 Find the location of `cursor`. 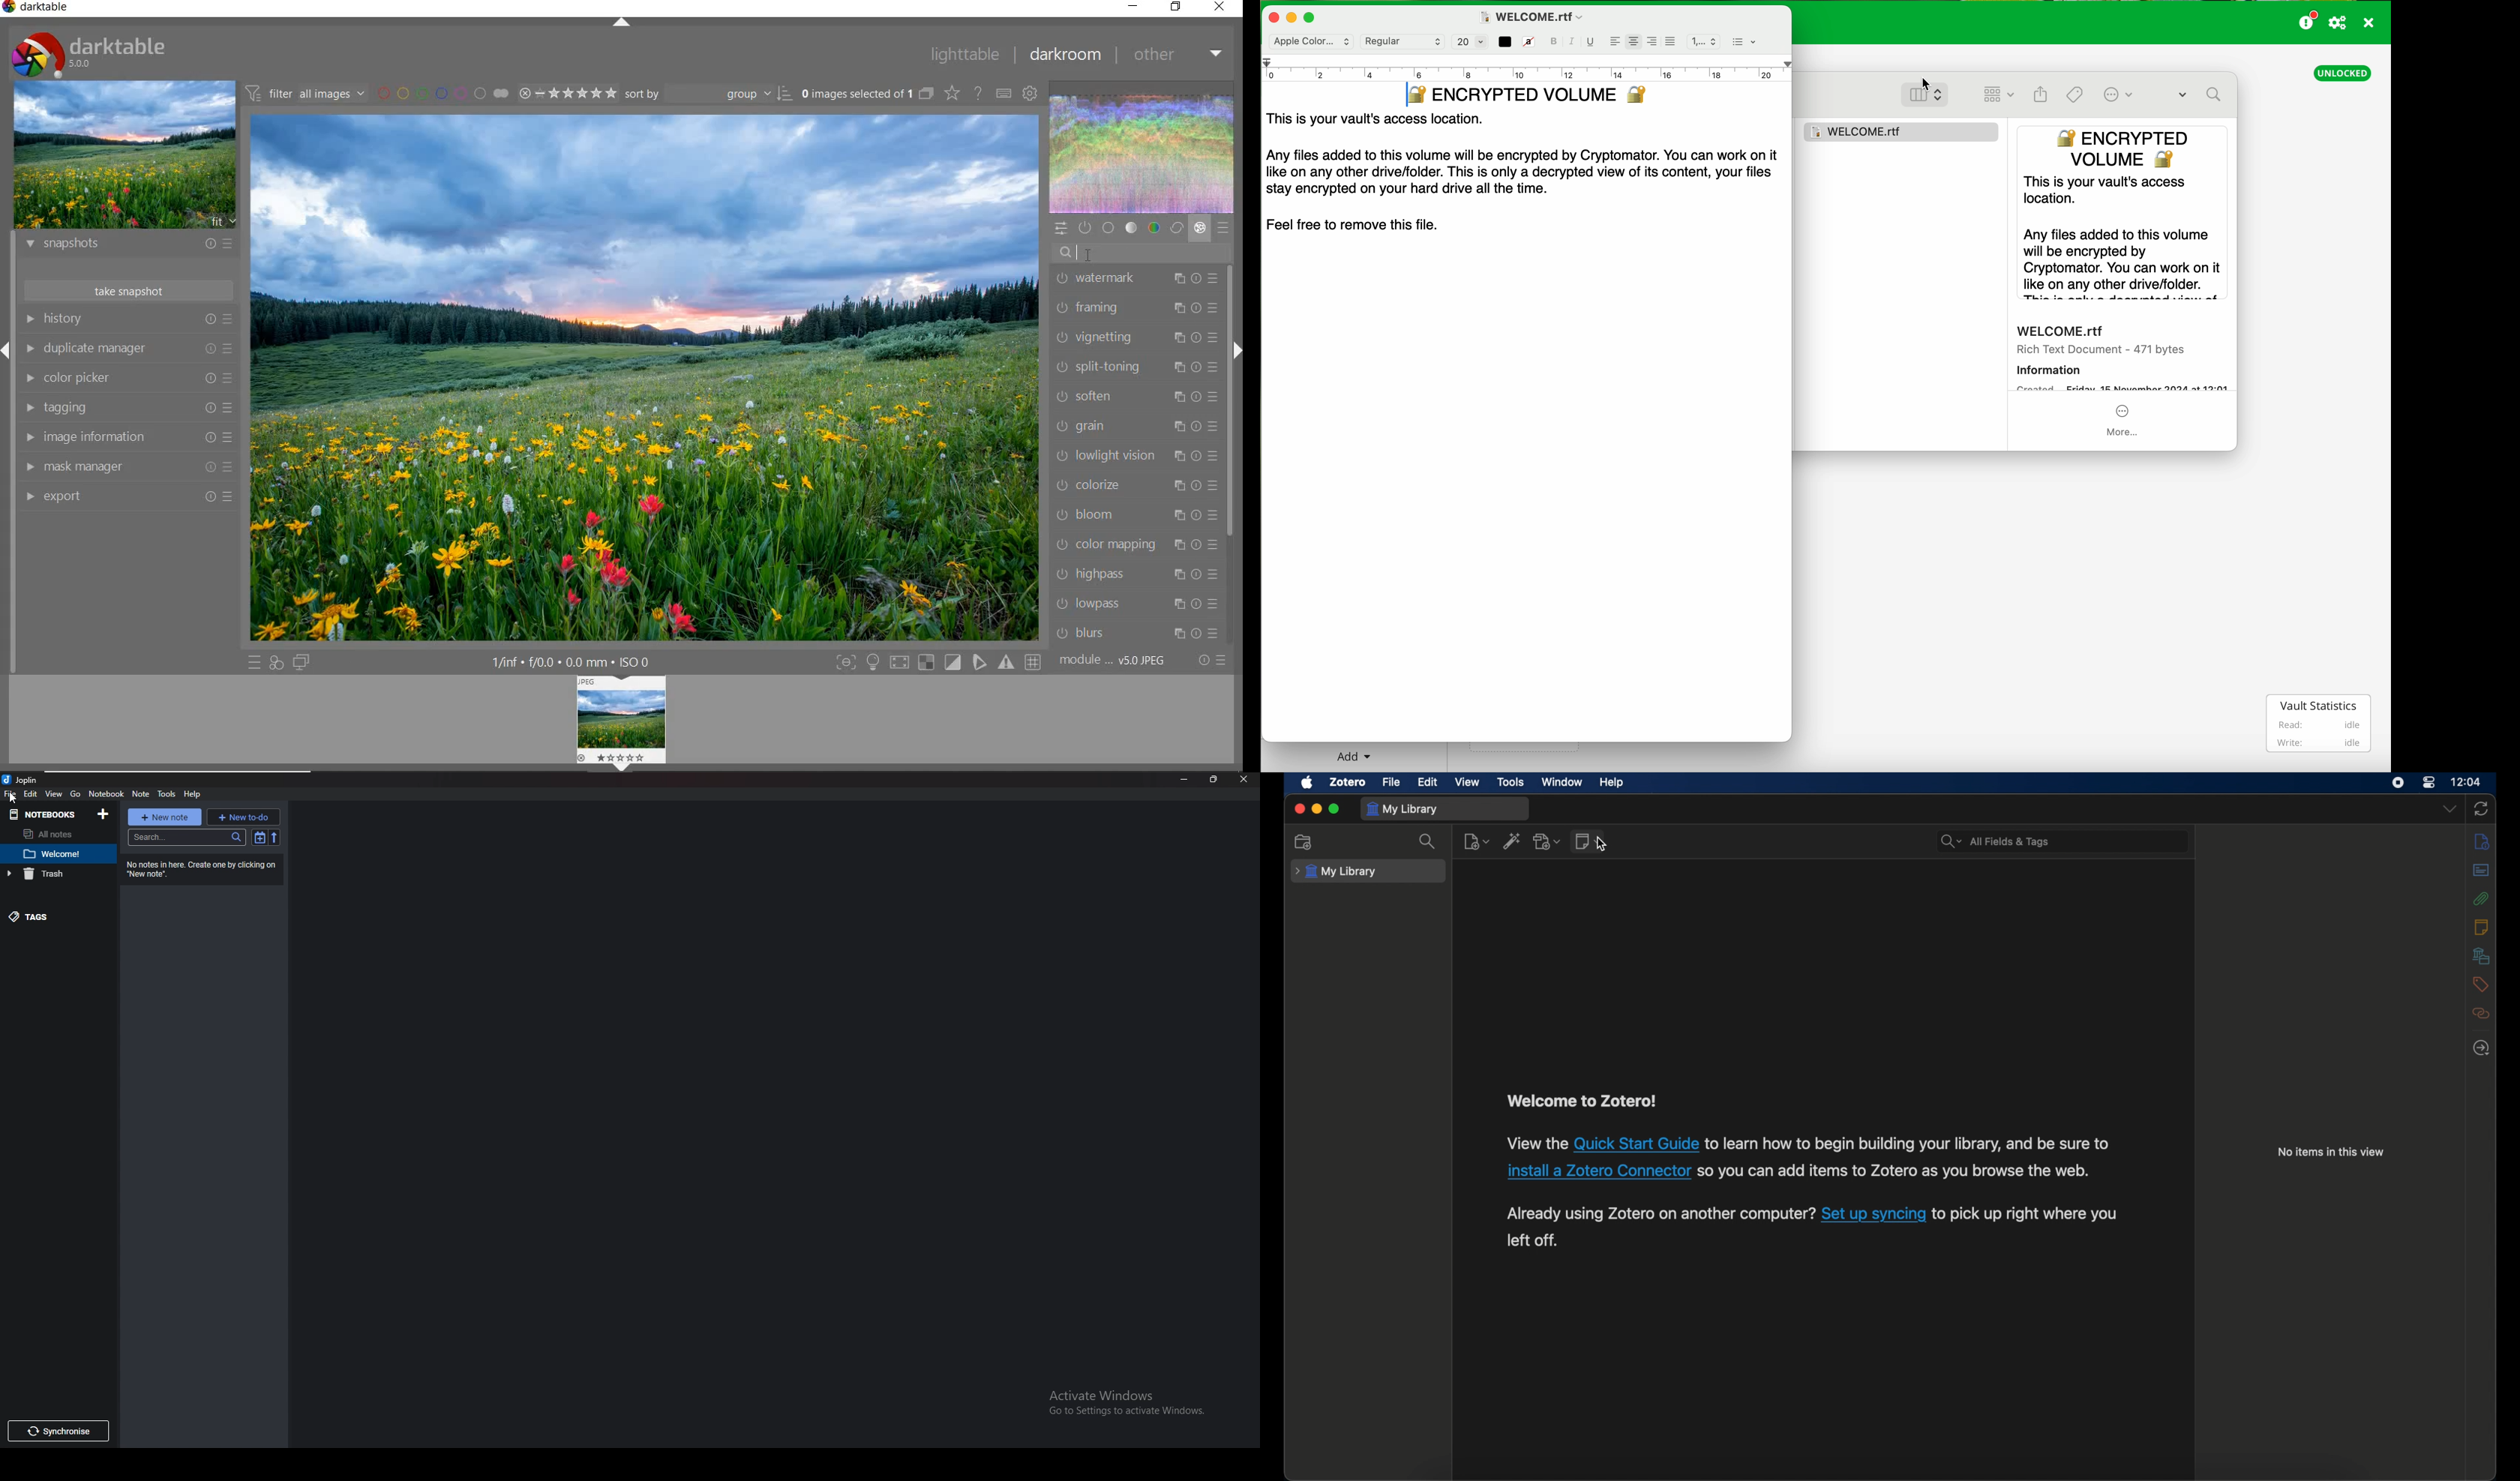

cursor is located at coordinates (1927, 80).